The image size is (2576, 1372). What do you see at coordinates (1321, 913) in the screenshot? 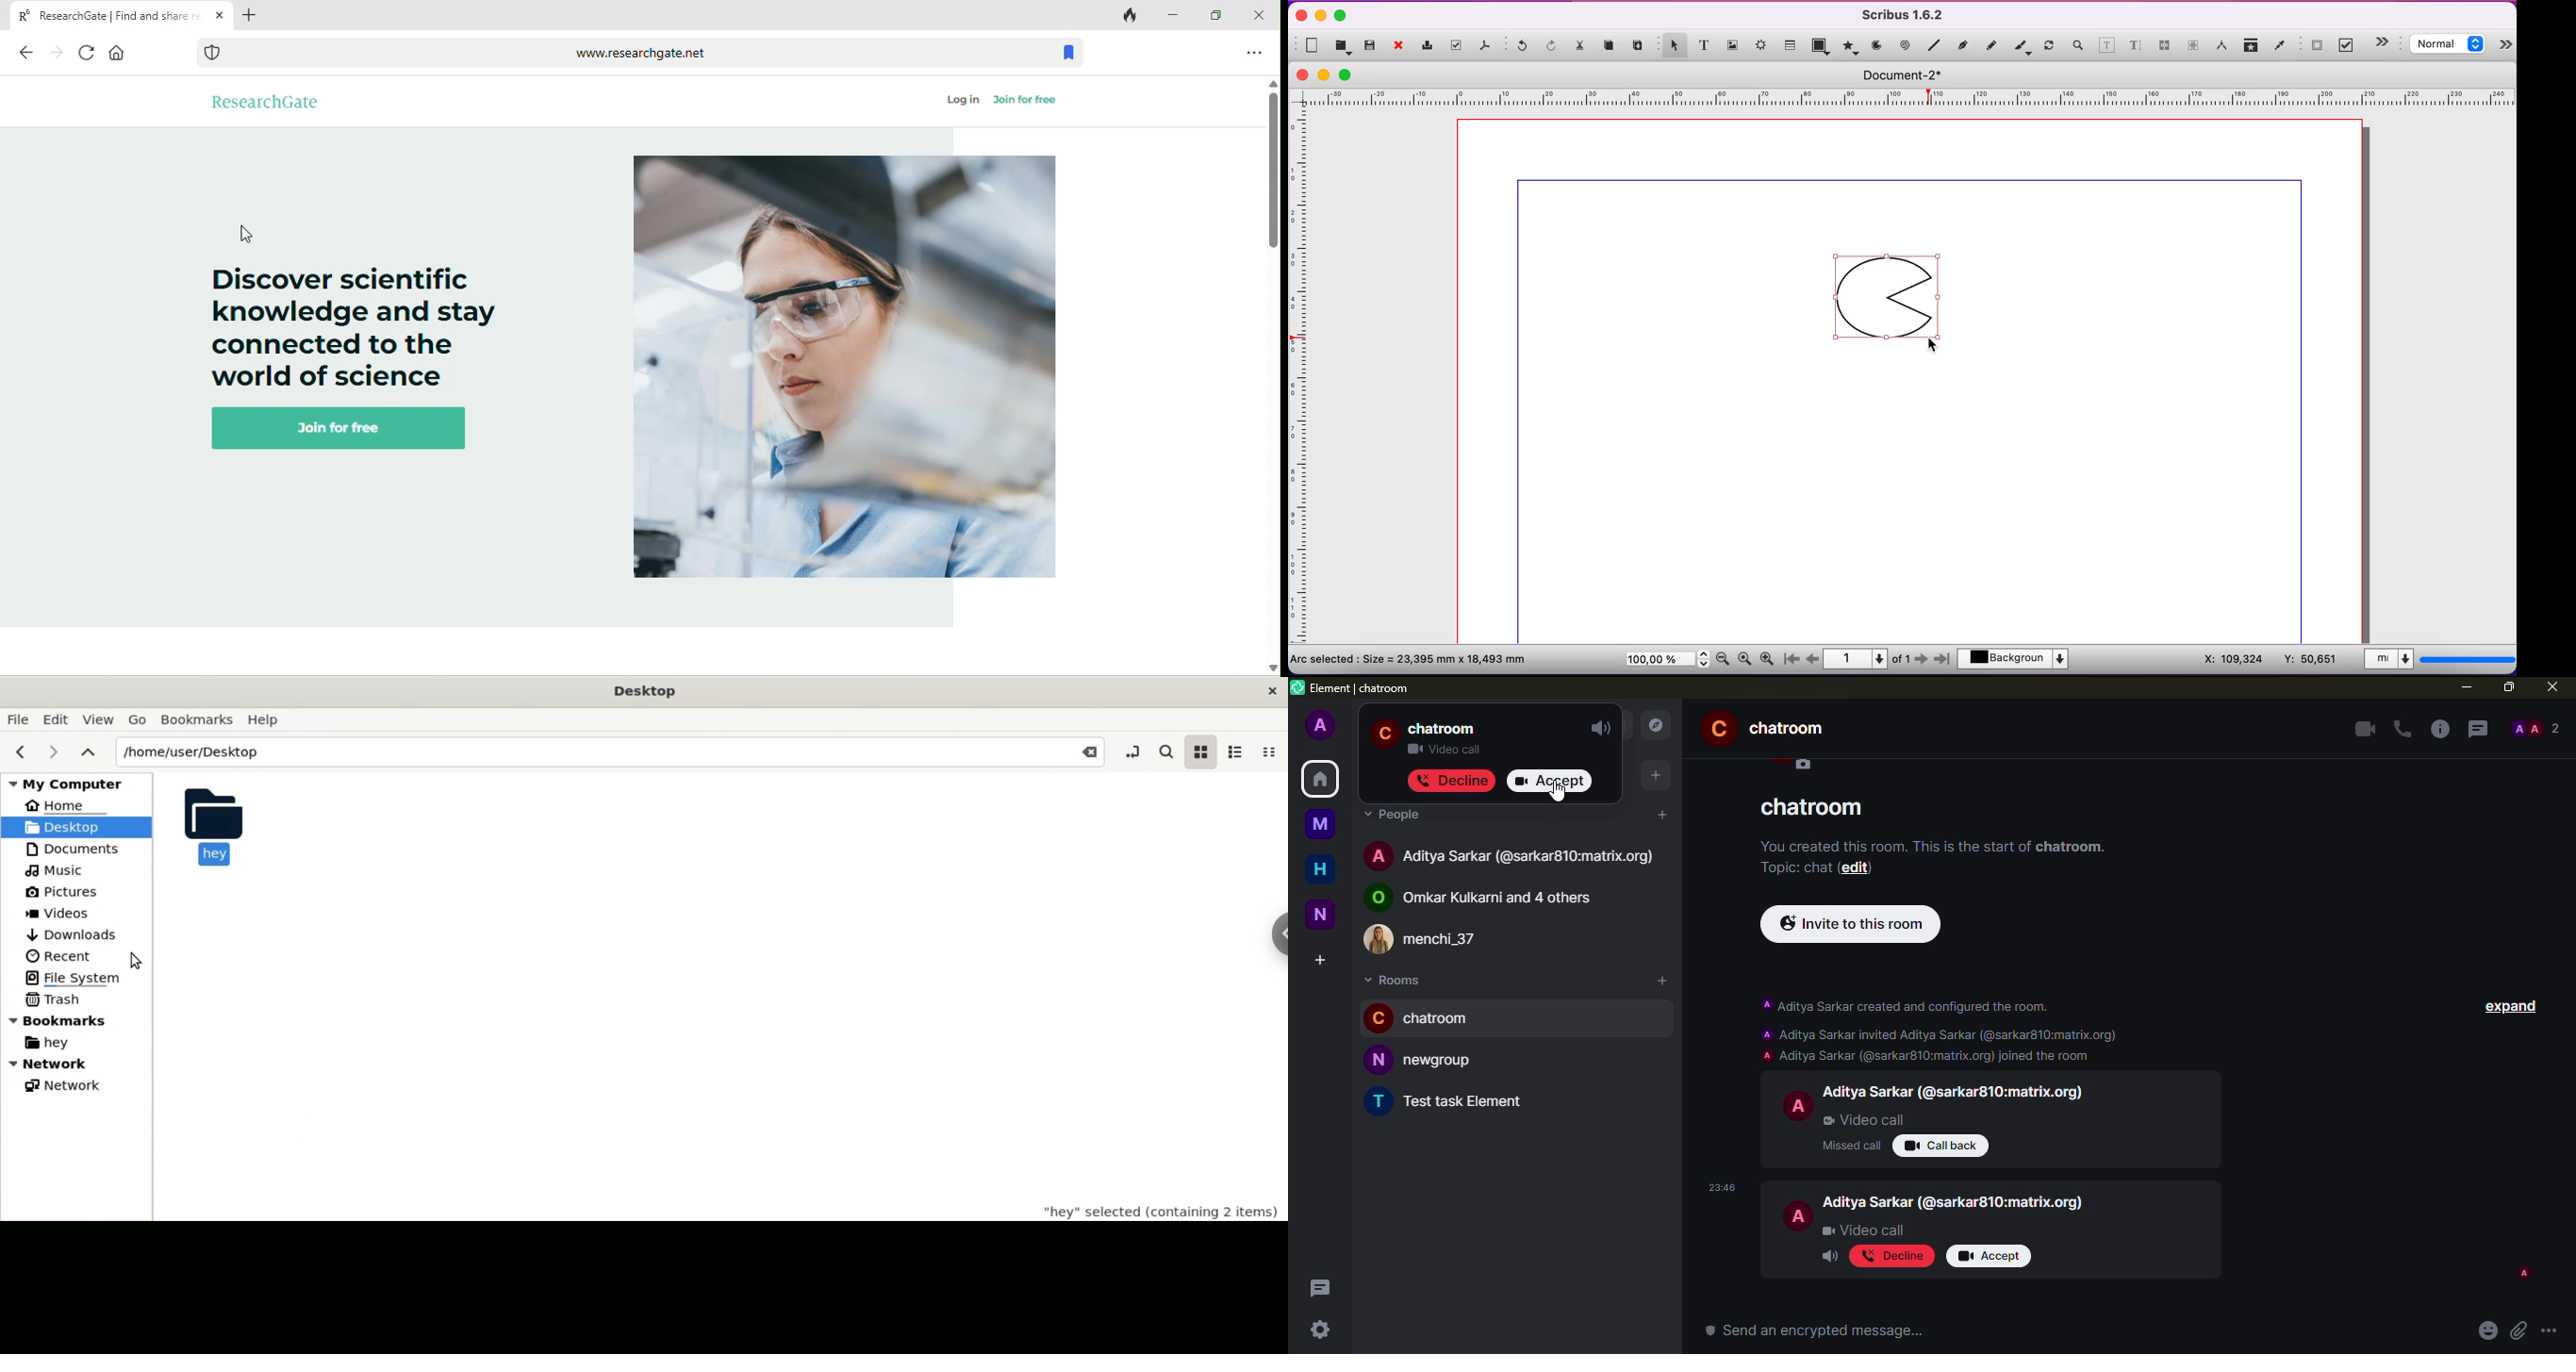
I see `new` at bounding box center [1321, 913].